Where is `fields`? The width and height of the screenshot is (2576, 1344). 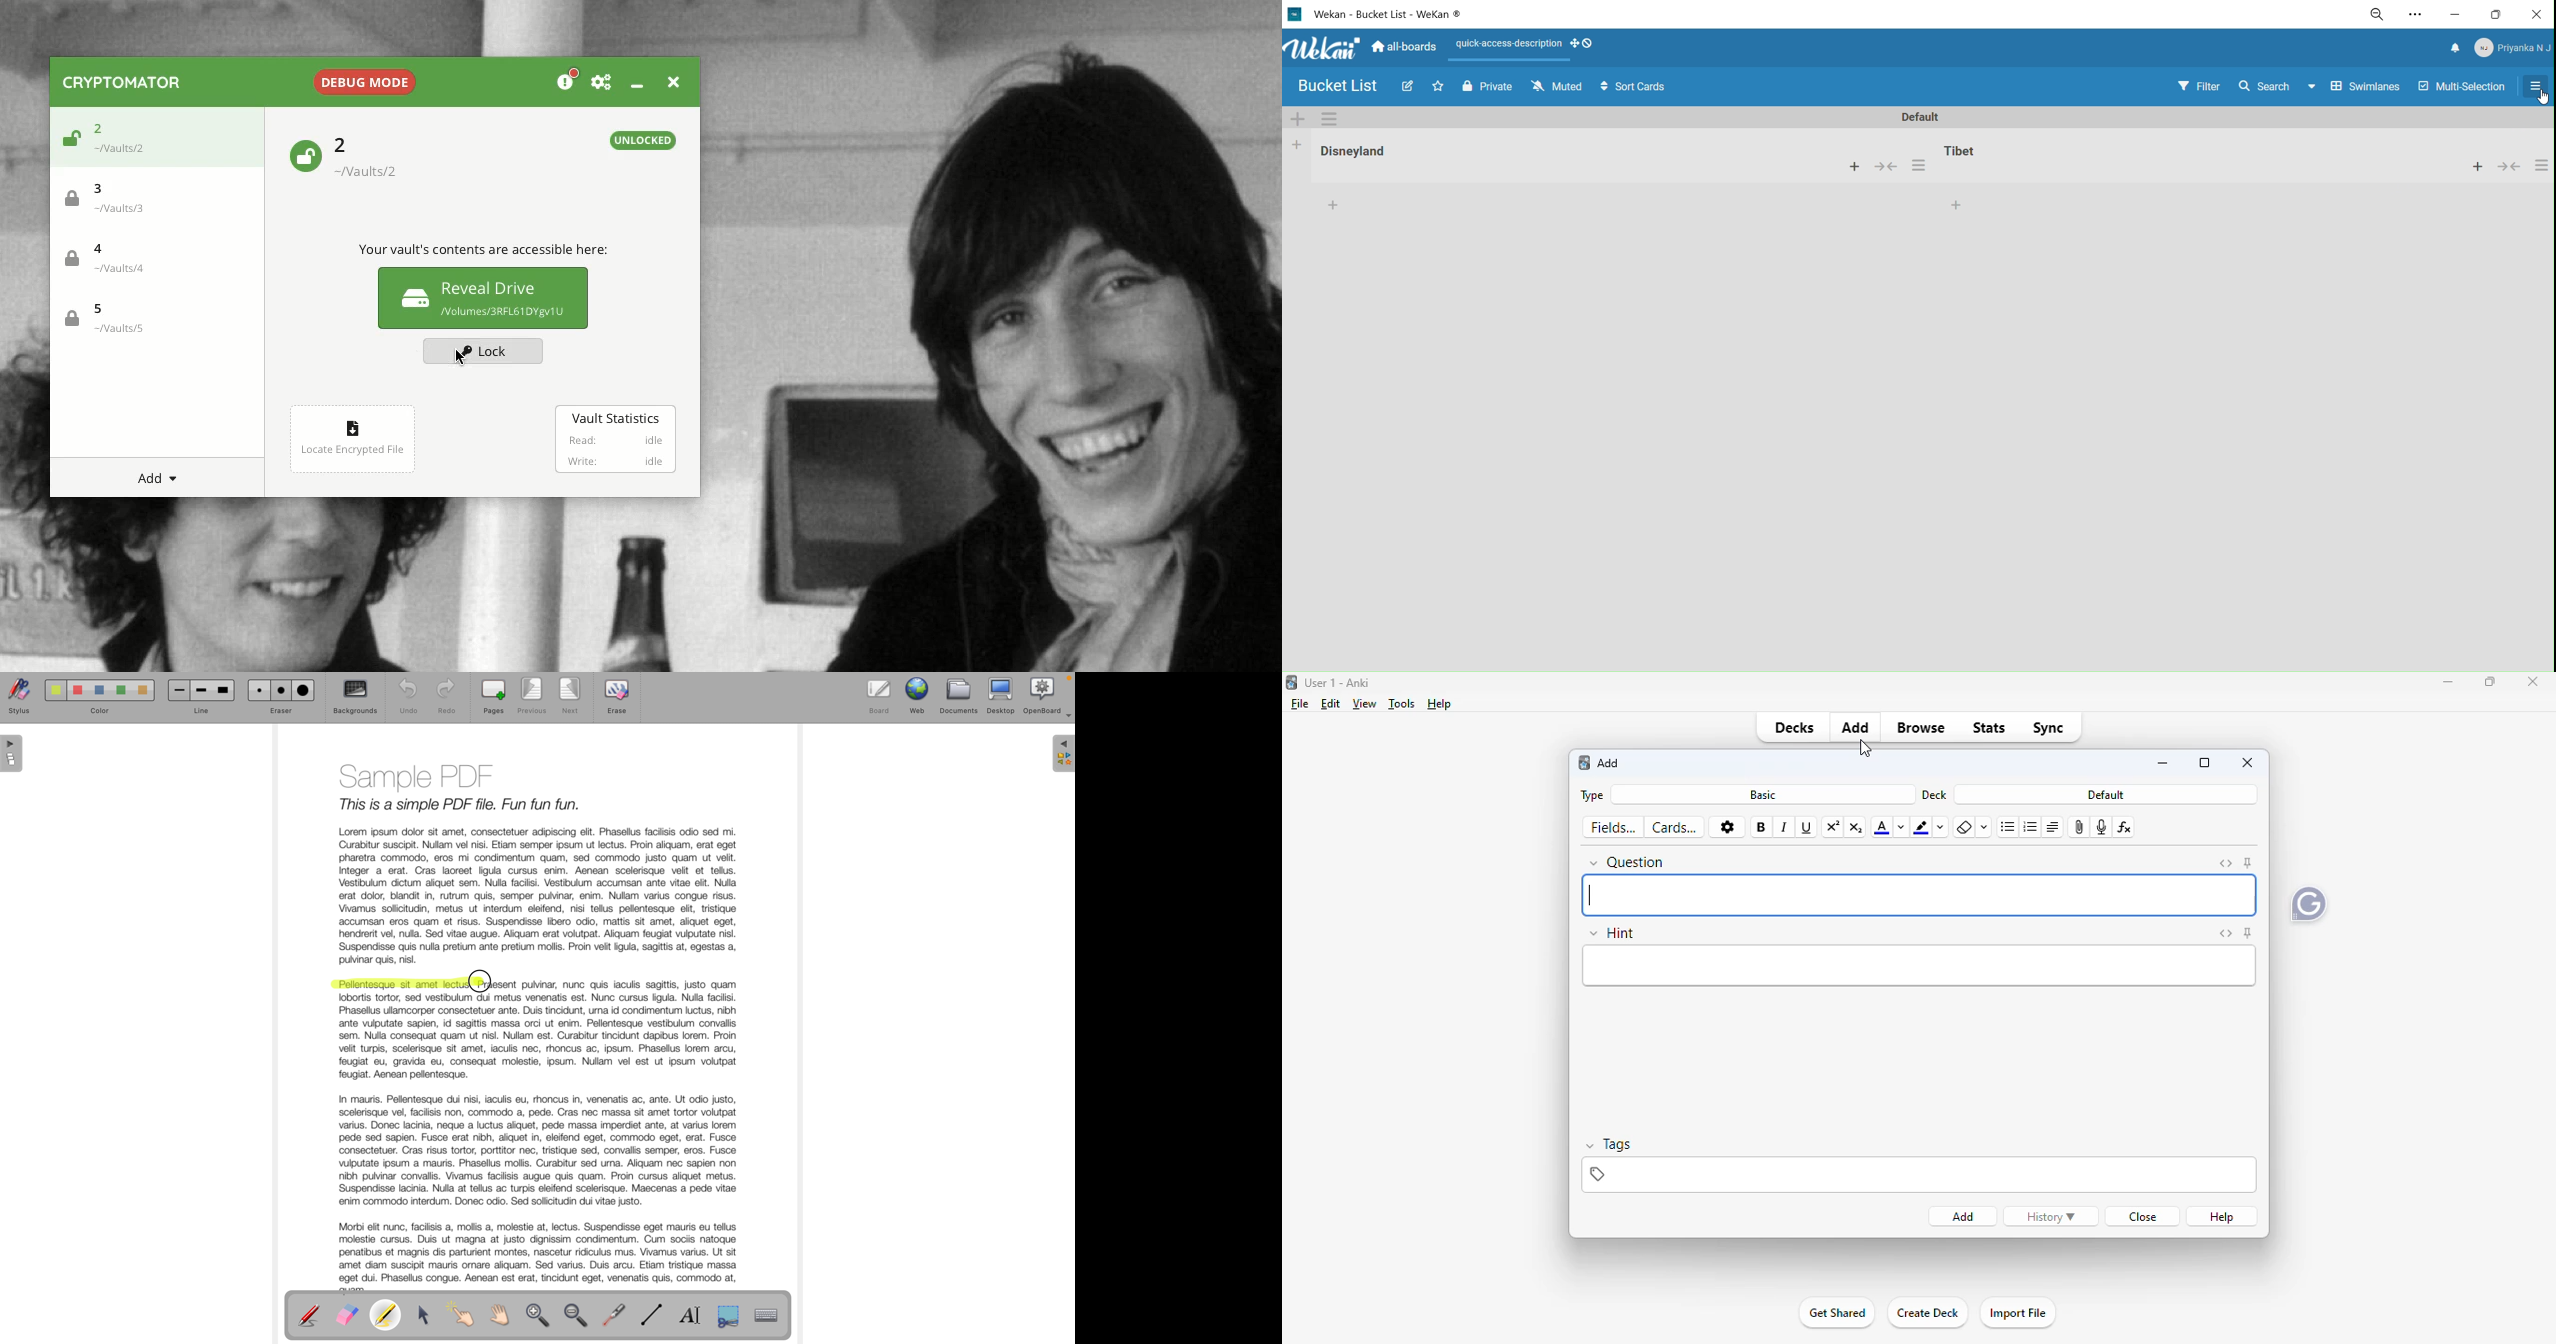 fields is located at coordinates (1613, 828).